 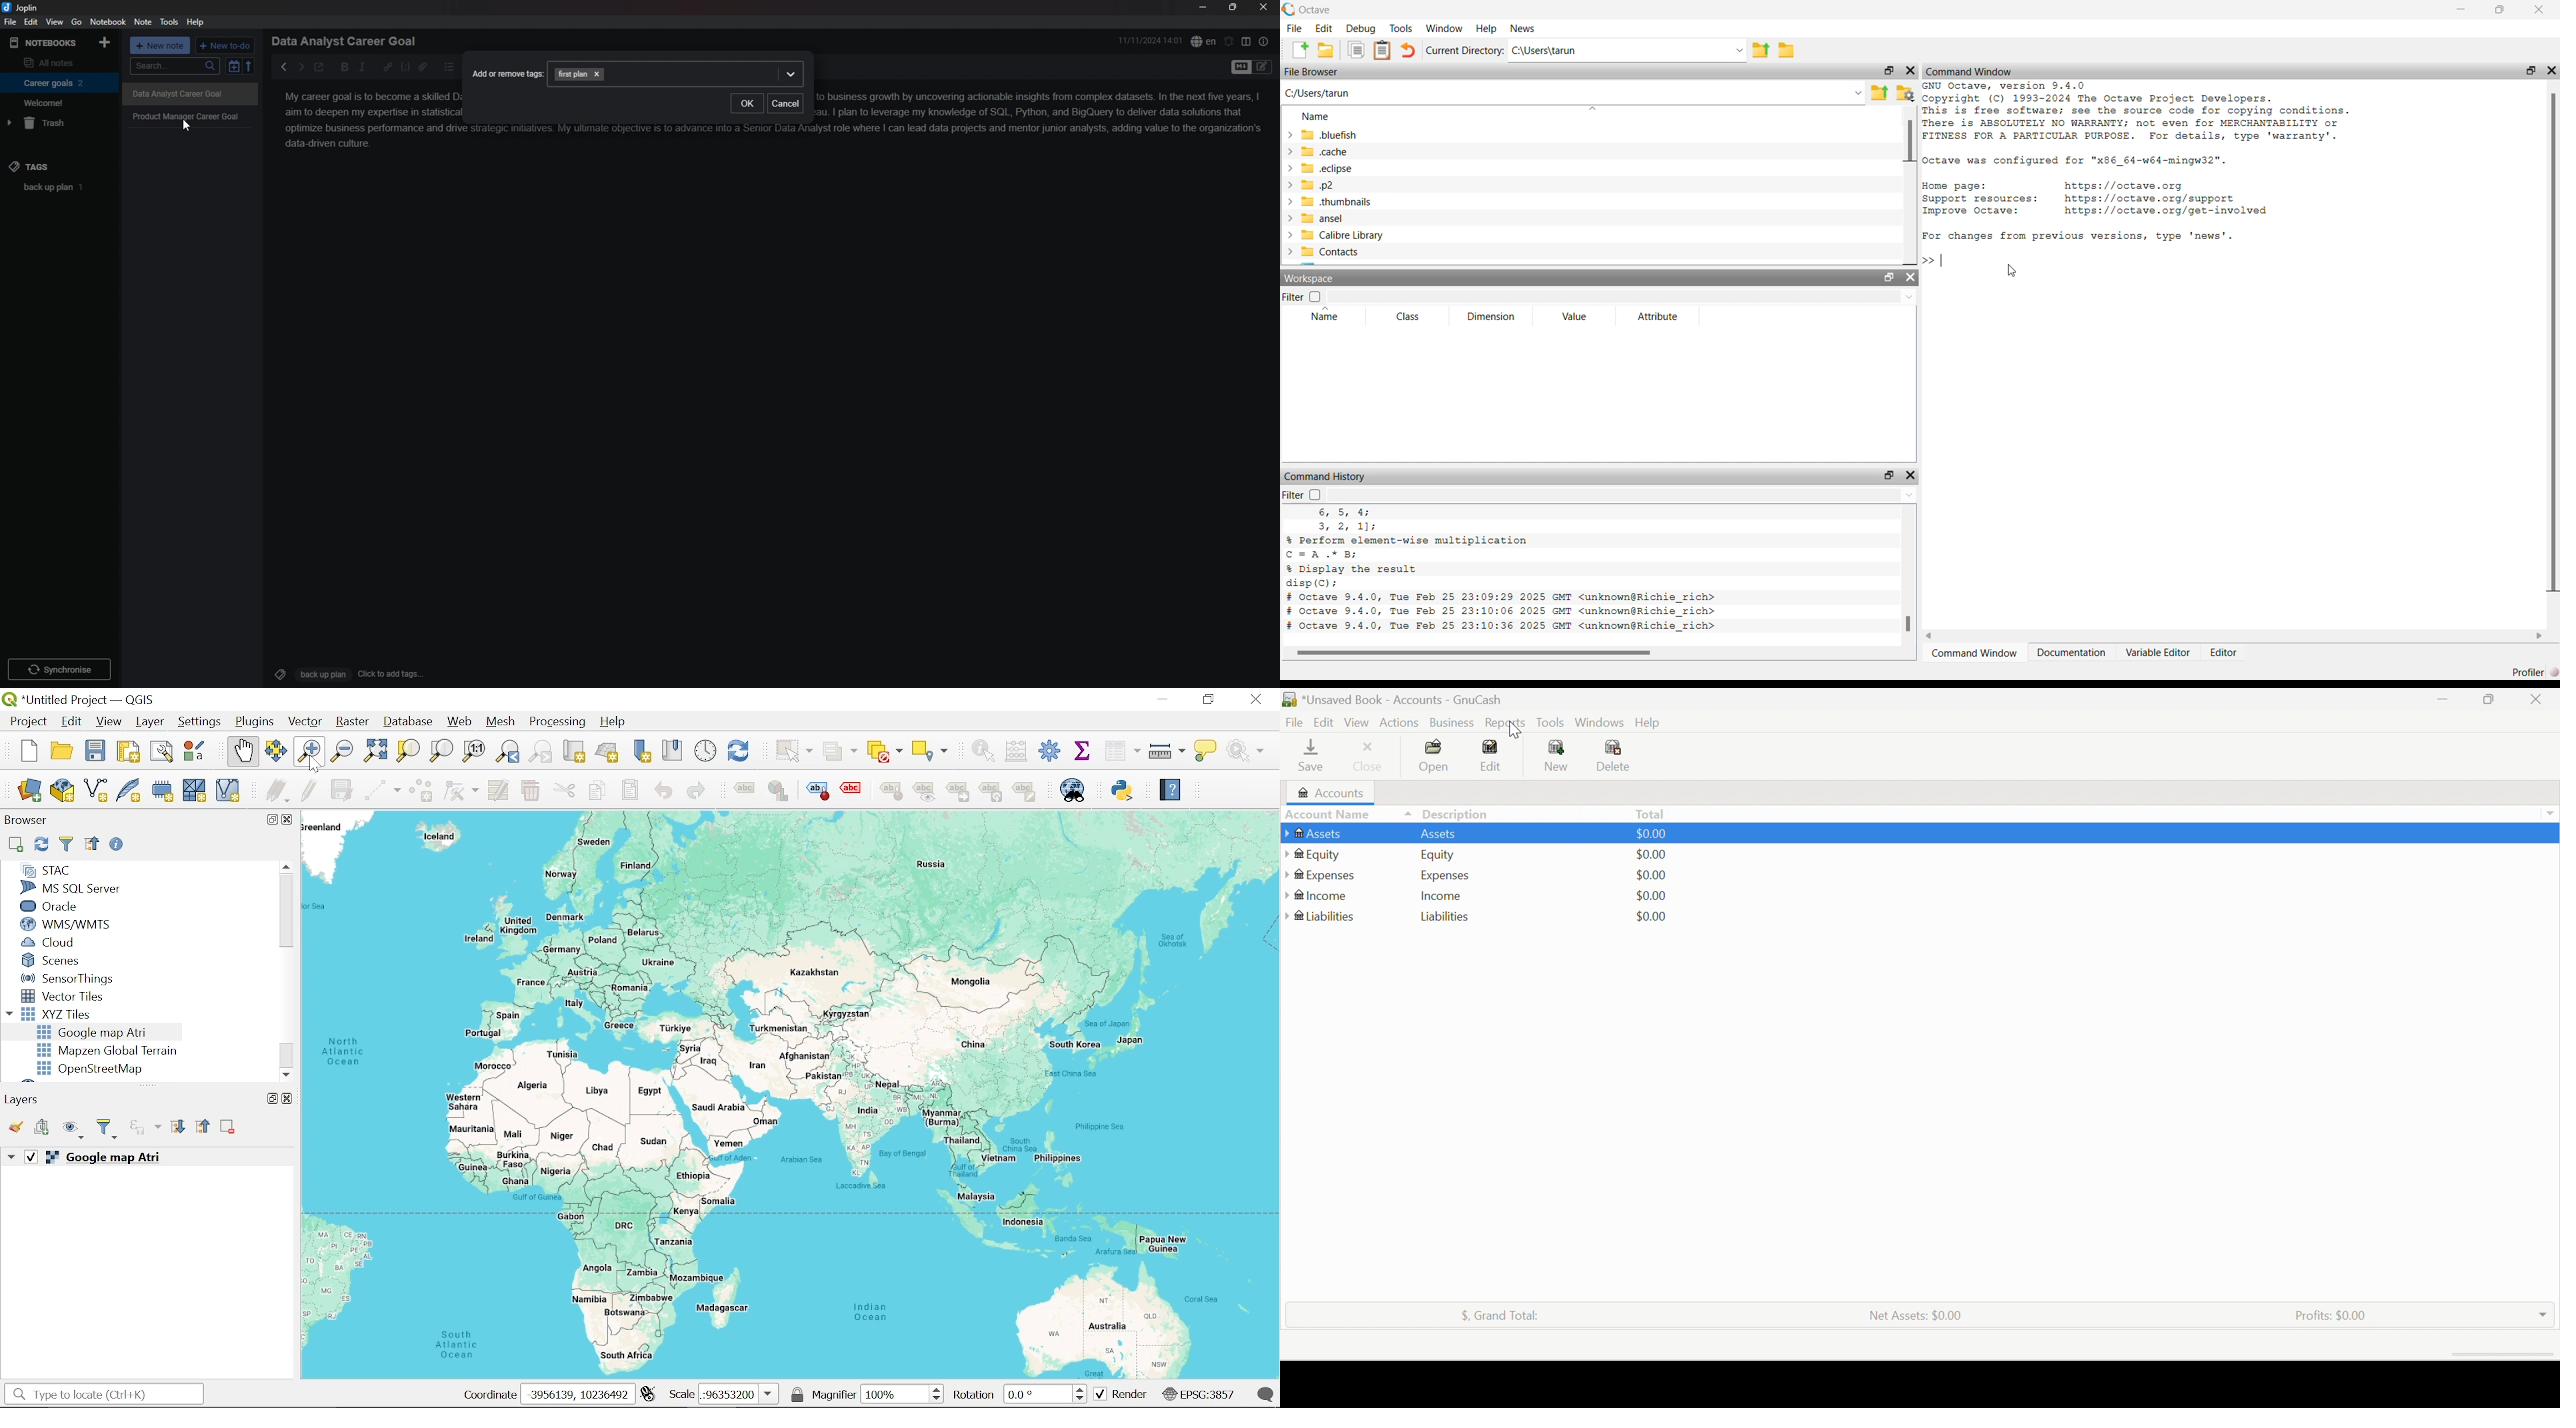 What do you see at coordinates (1203, 41) in the screenshot?
I see `spell check` at bounding box center [1203, 41].